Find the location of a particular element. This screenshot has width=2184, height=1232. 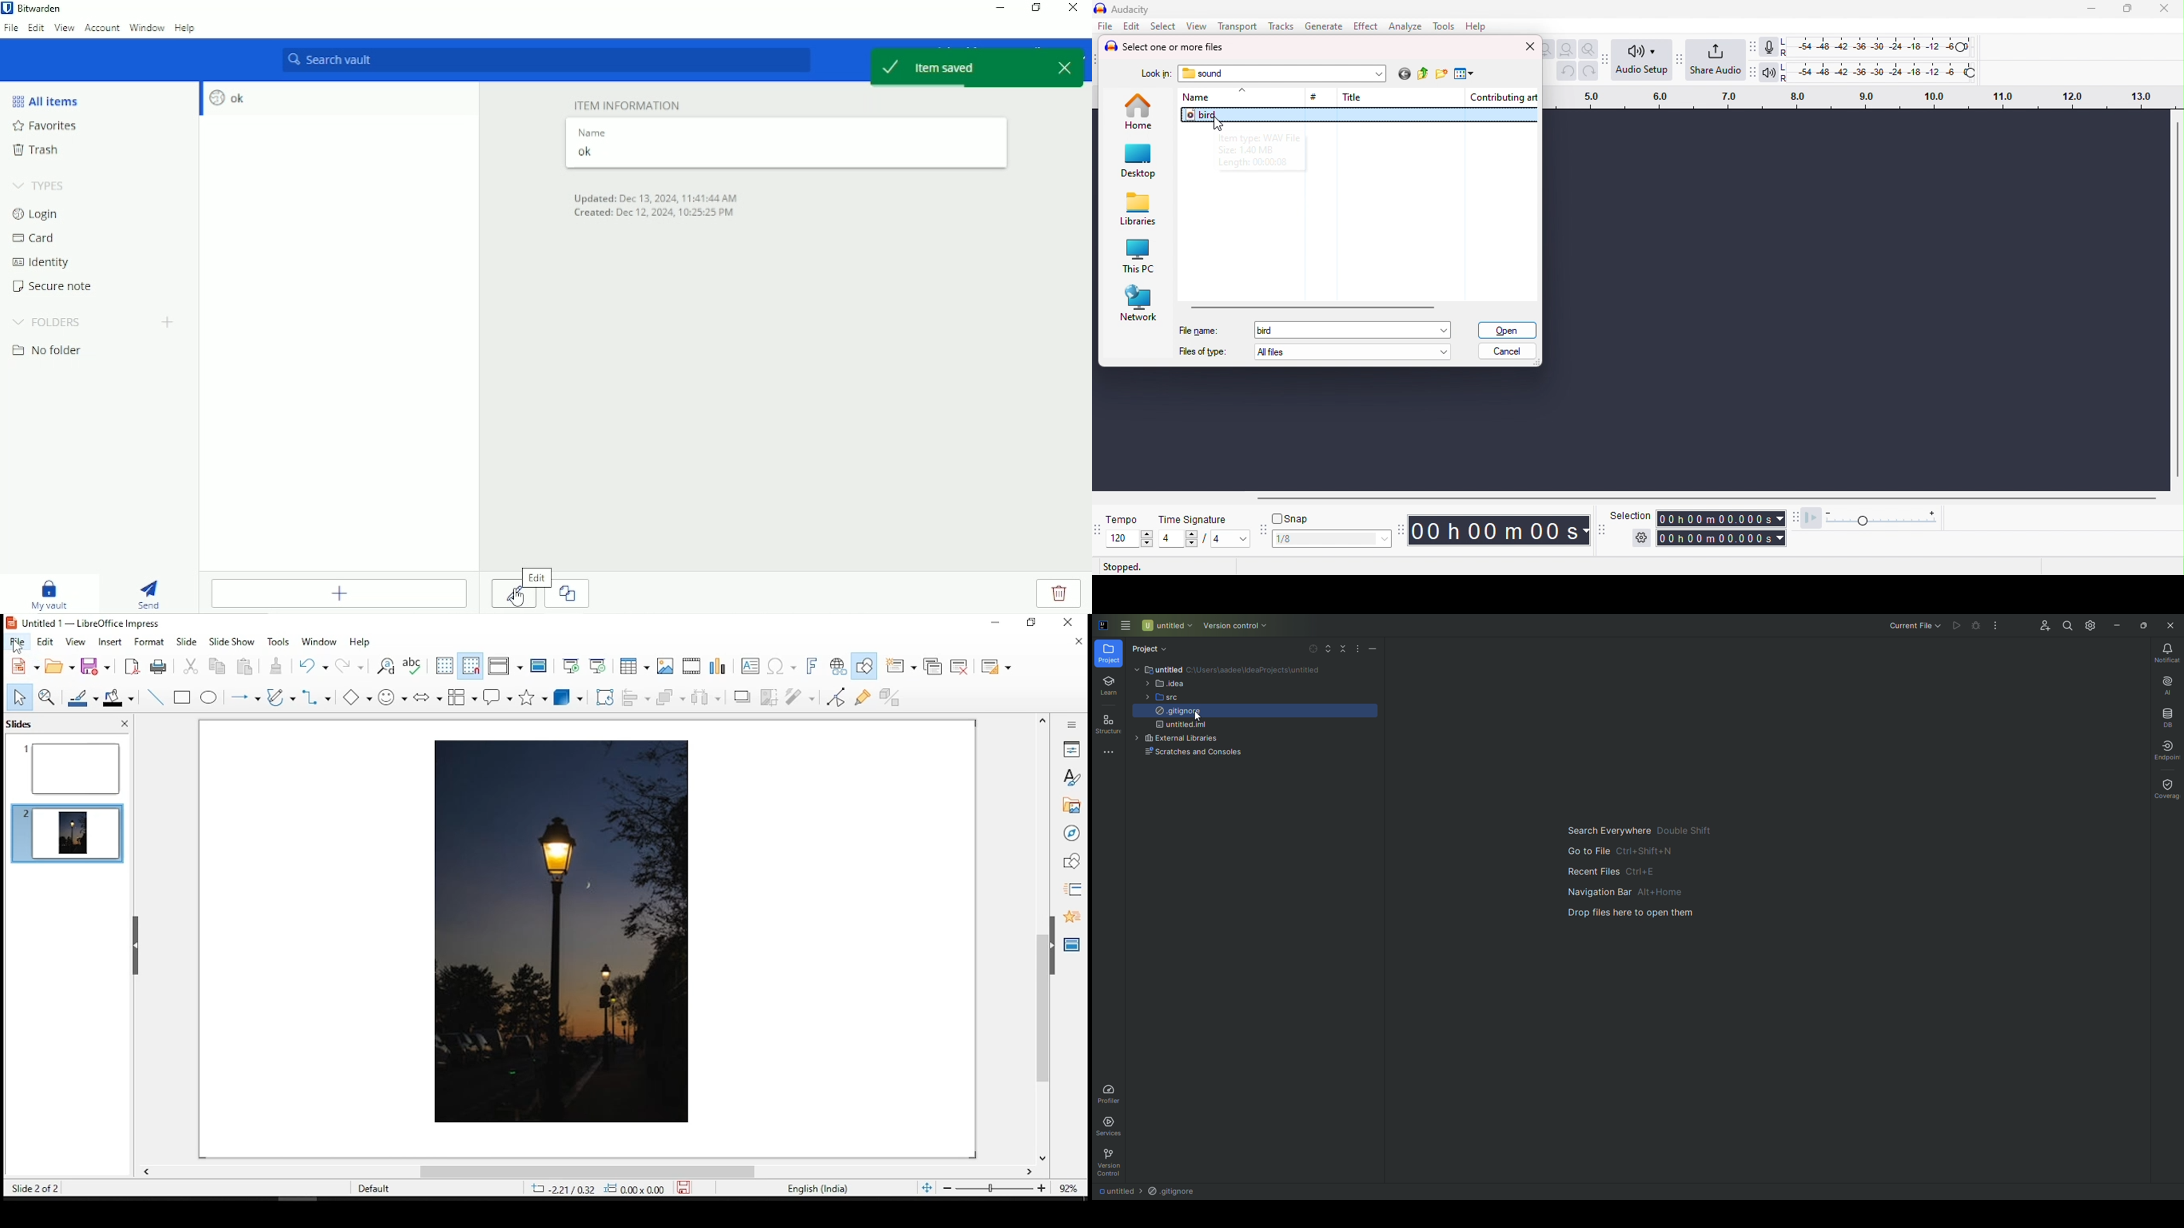

Database is located at coordinates (2166, 715).